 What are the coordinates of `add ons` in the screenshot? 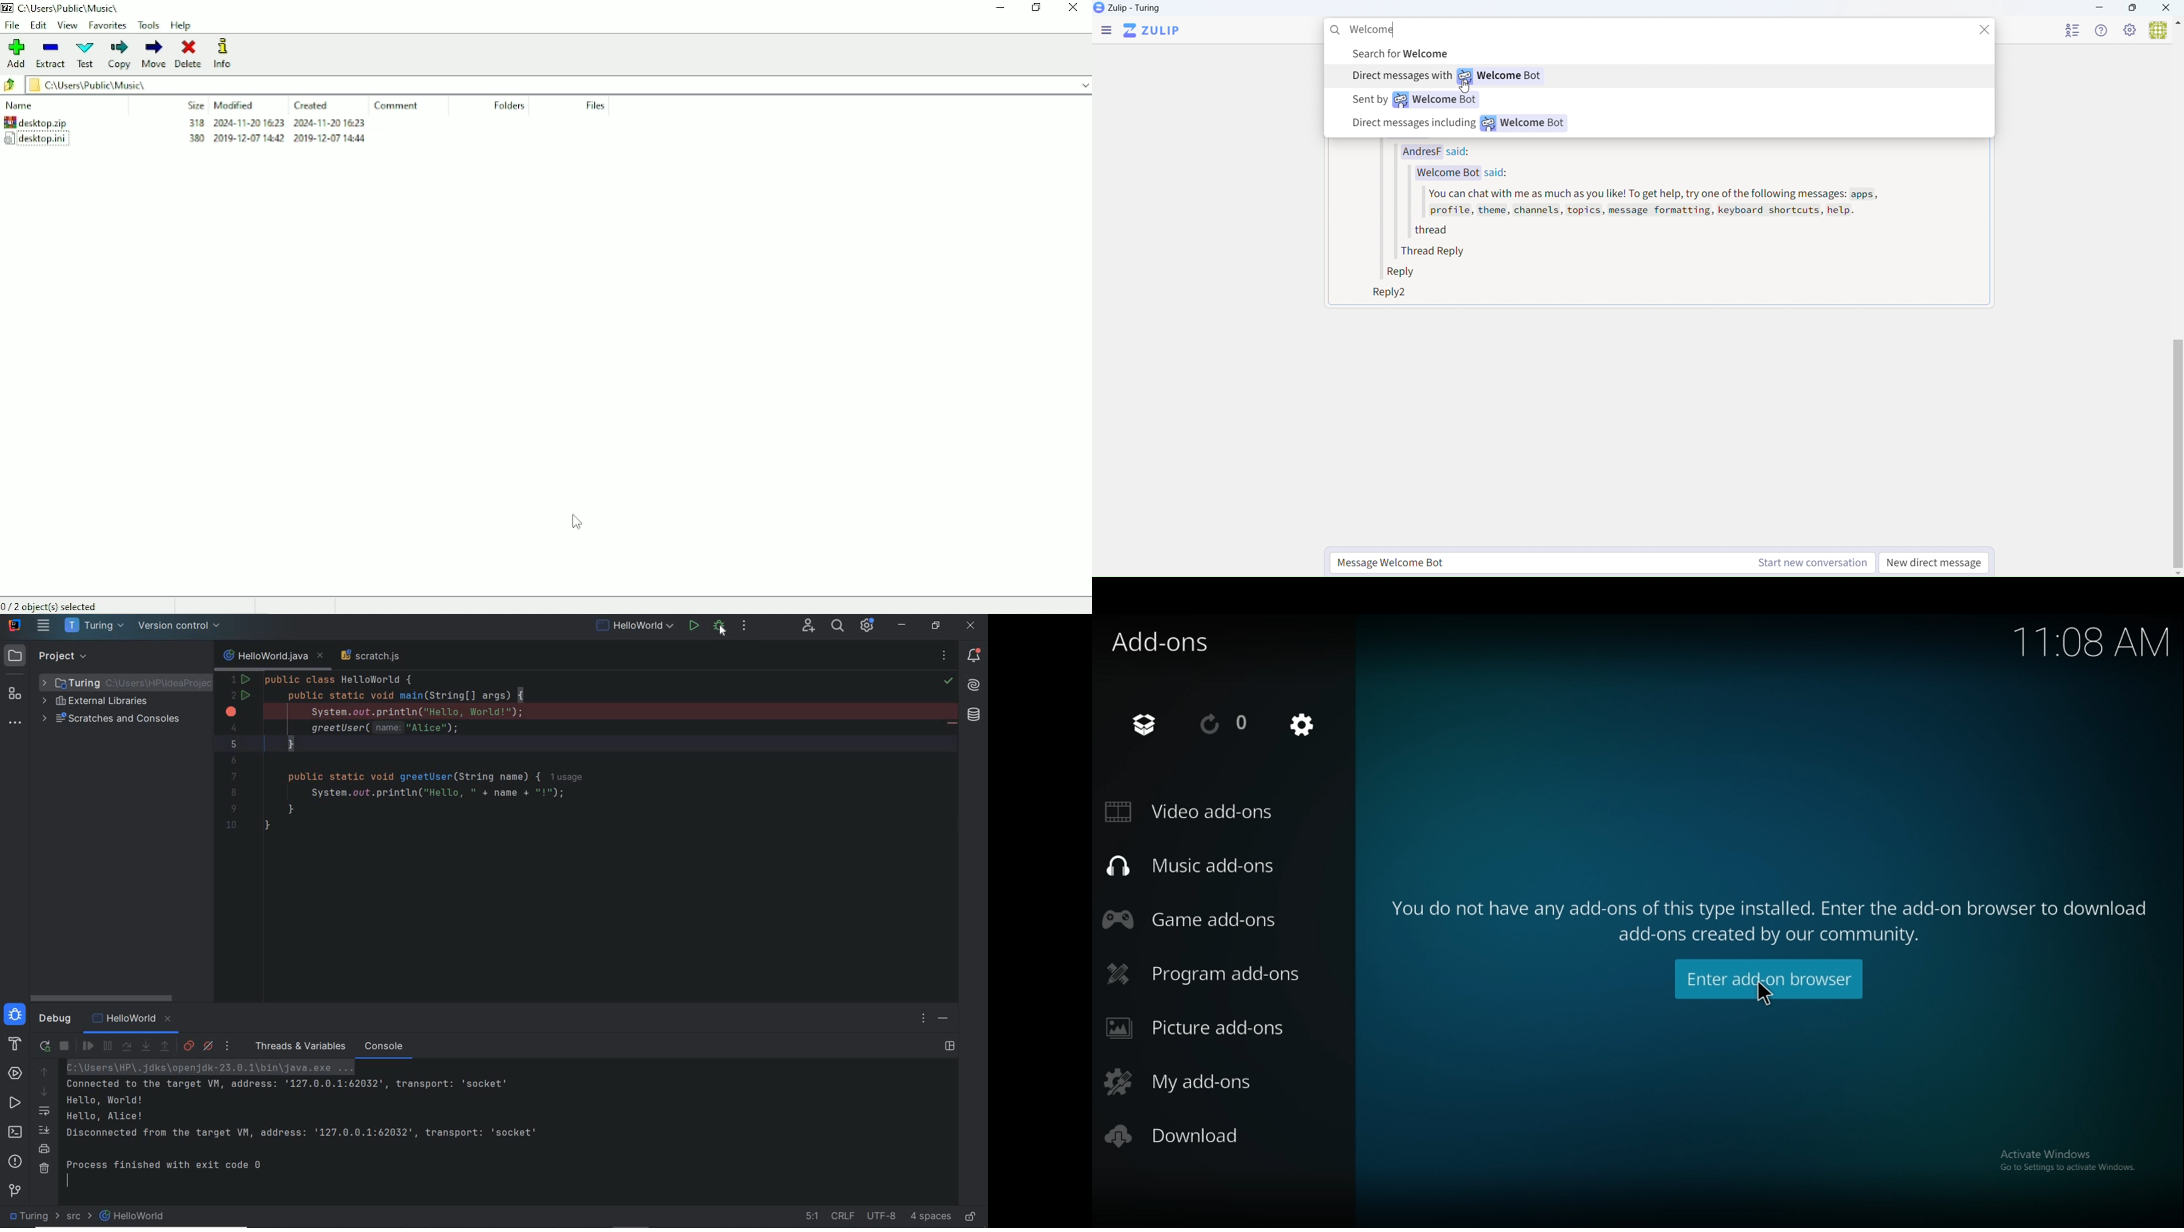 It's located at (1164, 640).